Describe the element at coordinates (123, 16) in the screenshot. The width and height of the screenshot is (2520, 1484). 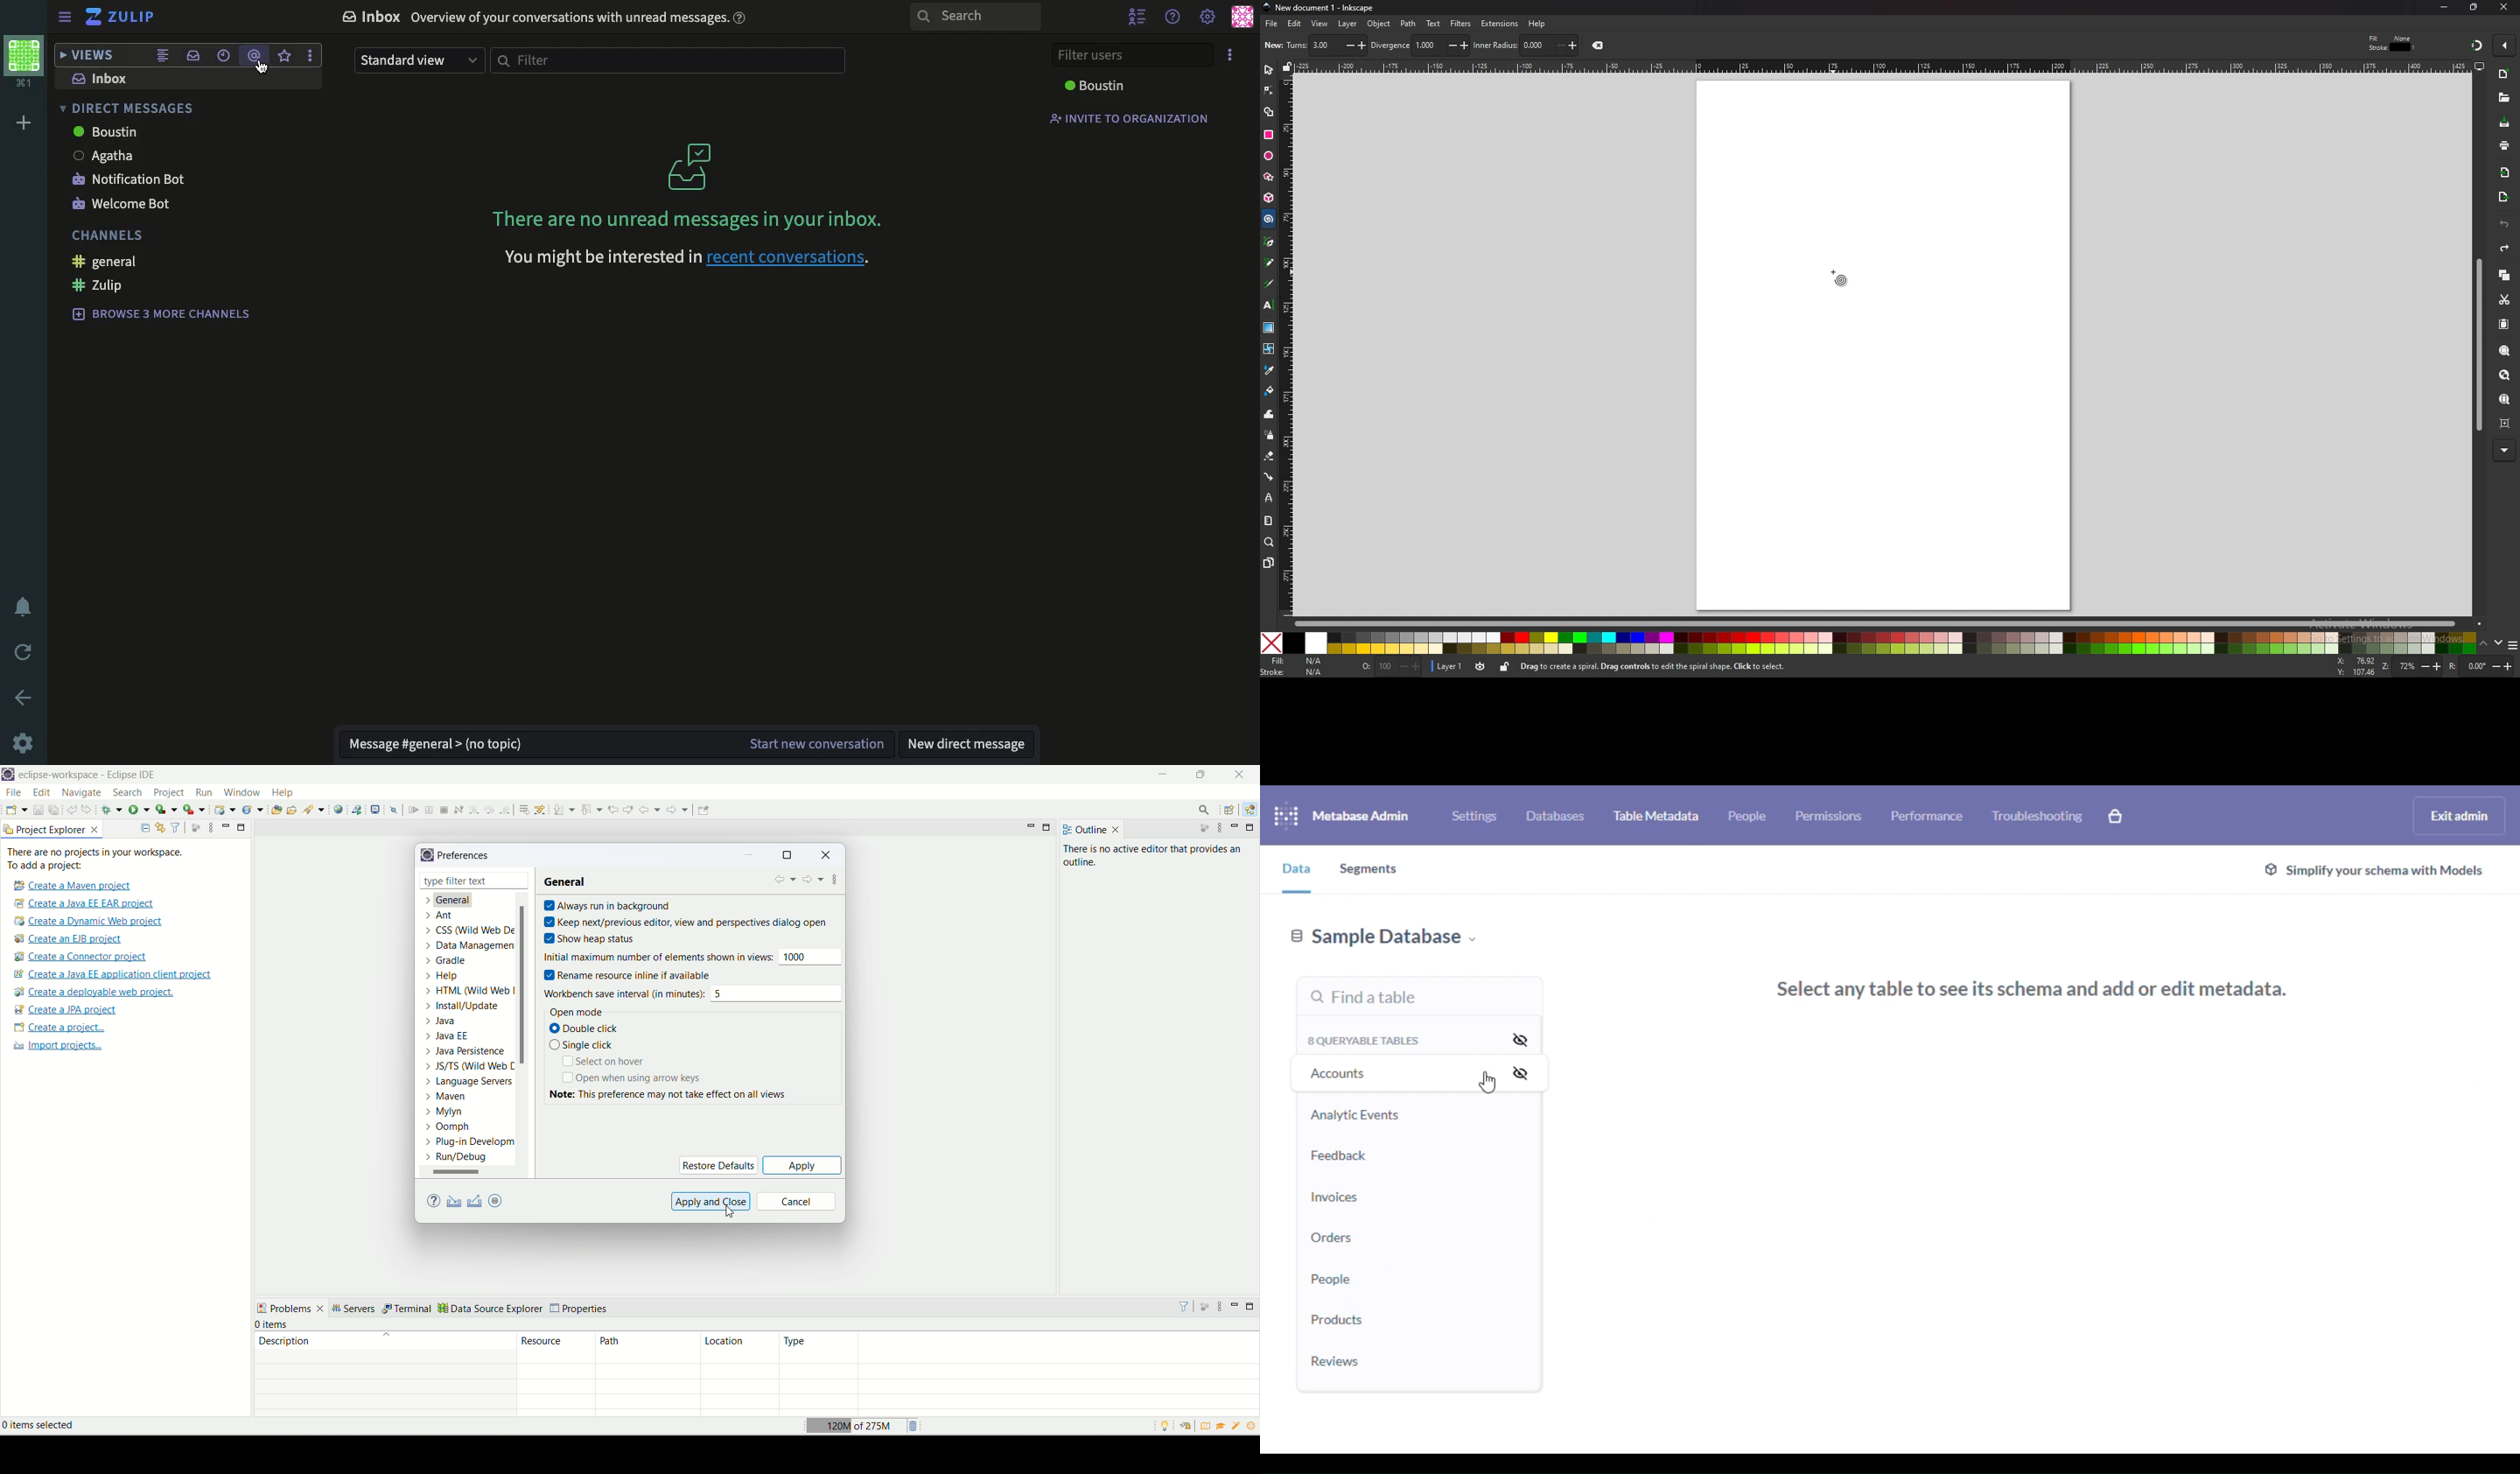
I see `zulip` at that location.